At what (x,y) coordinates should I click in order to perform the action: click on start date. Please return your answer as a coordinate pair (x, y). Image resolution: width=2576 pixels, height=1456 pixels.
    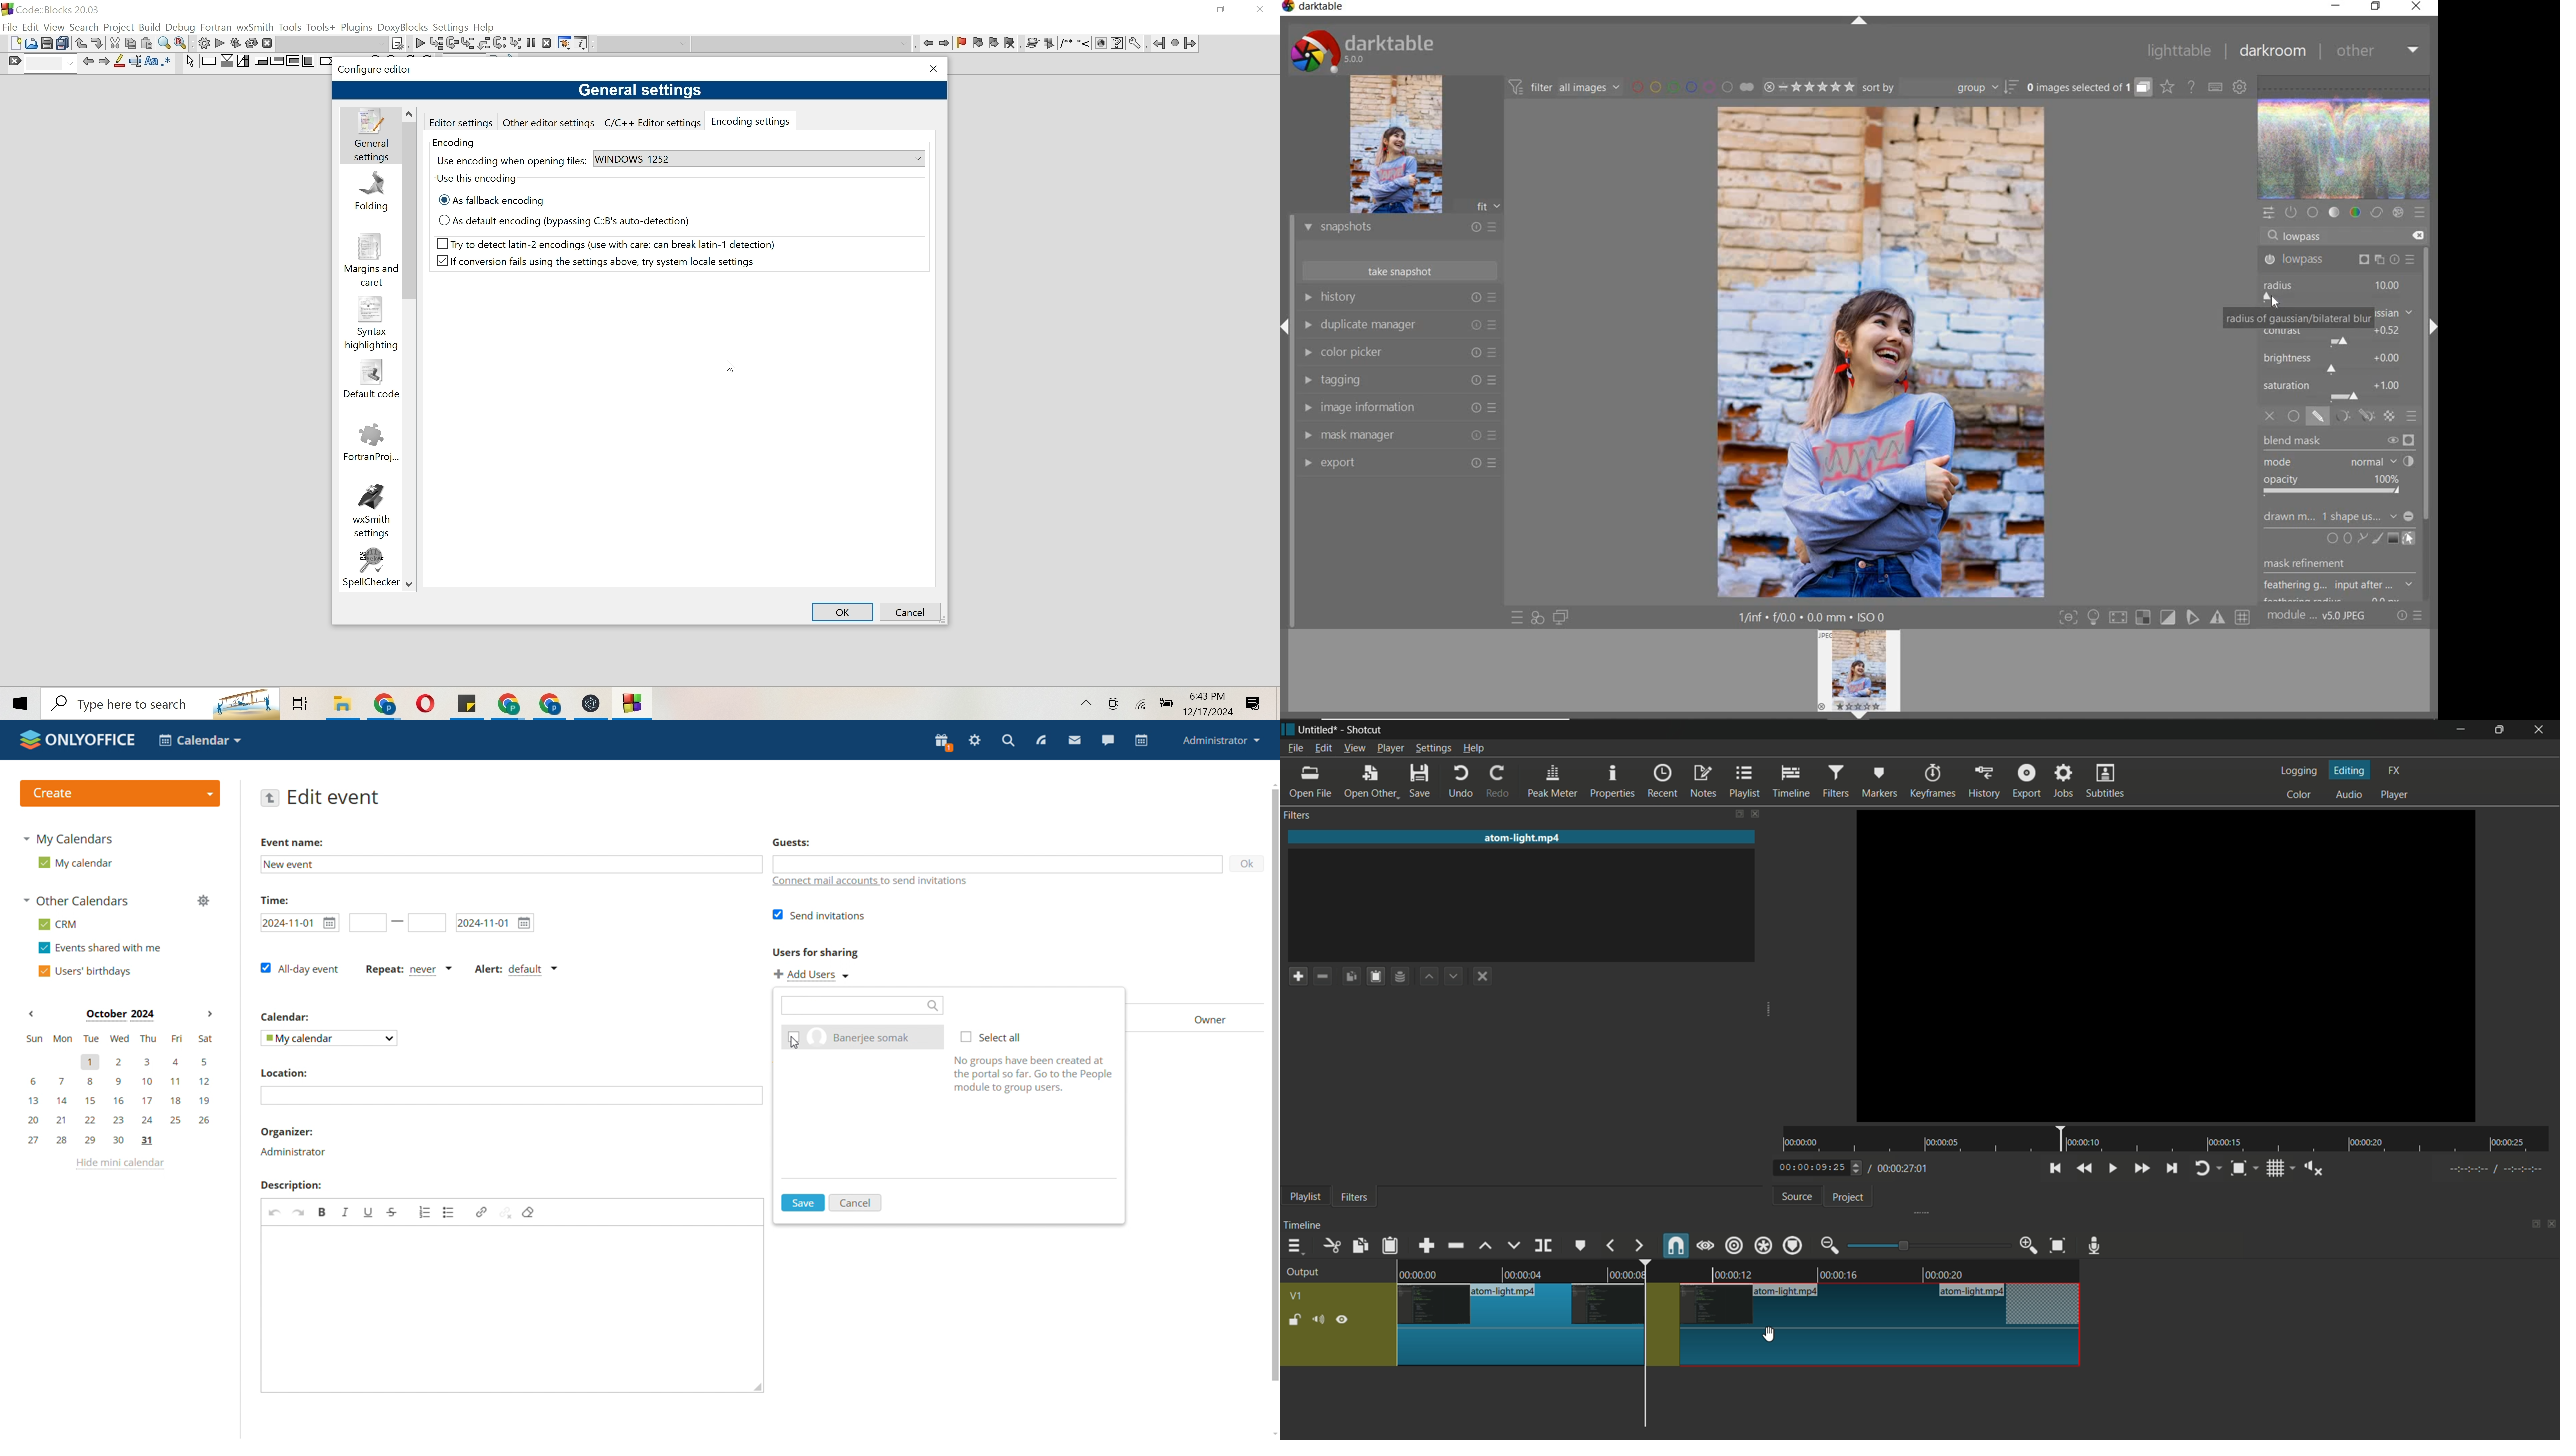
    Looking at the image, I should click on (298, 923).